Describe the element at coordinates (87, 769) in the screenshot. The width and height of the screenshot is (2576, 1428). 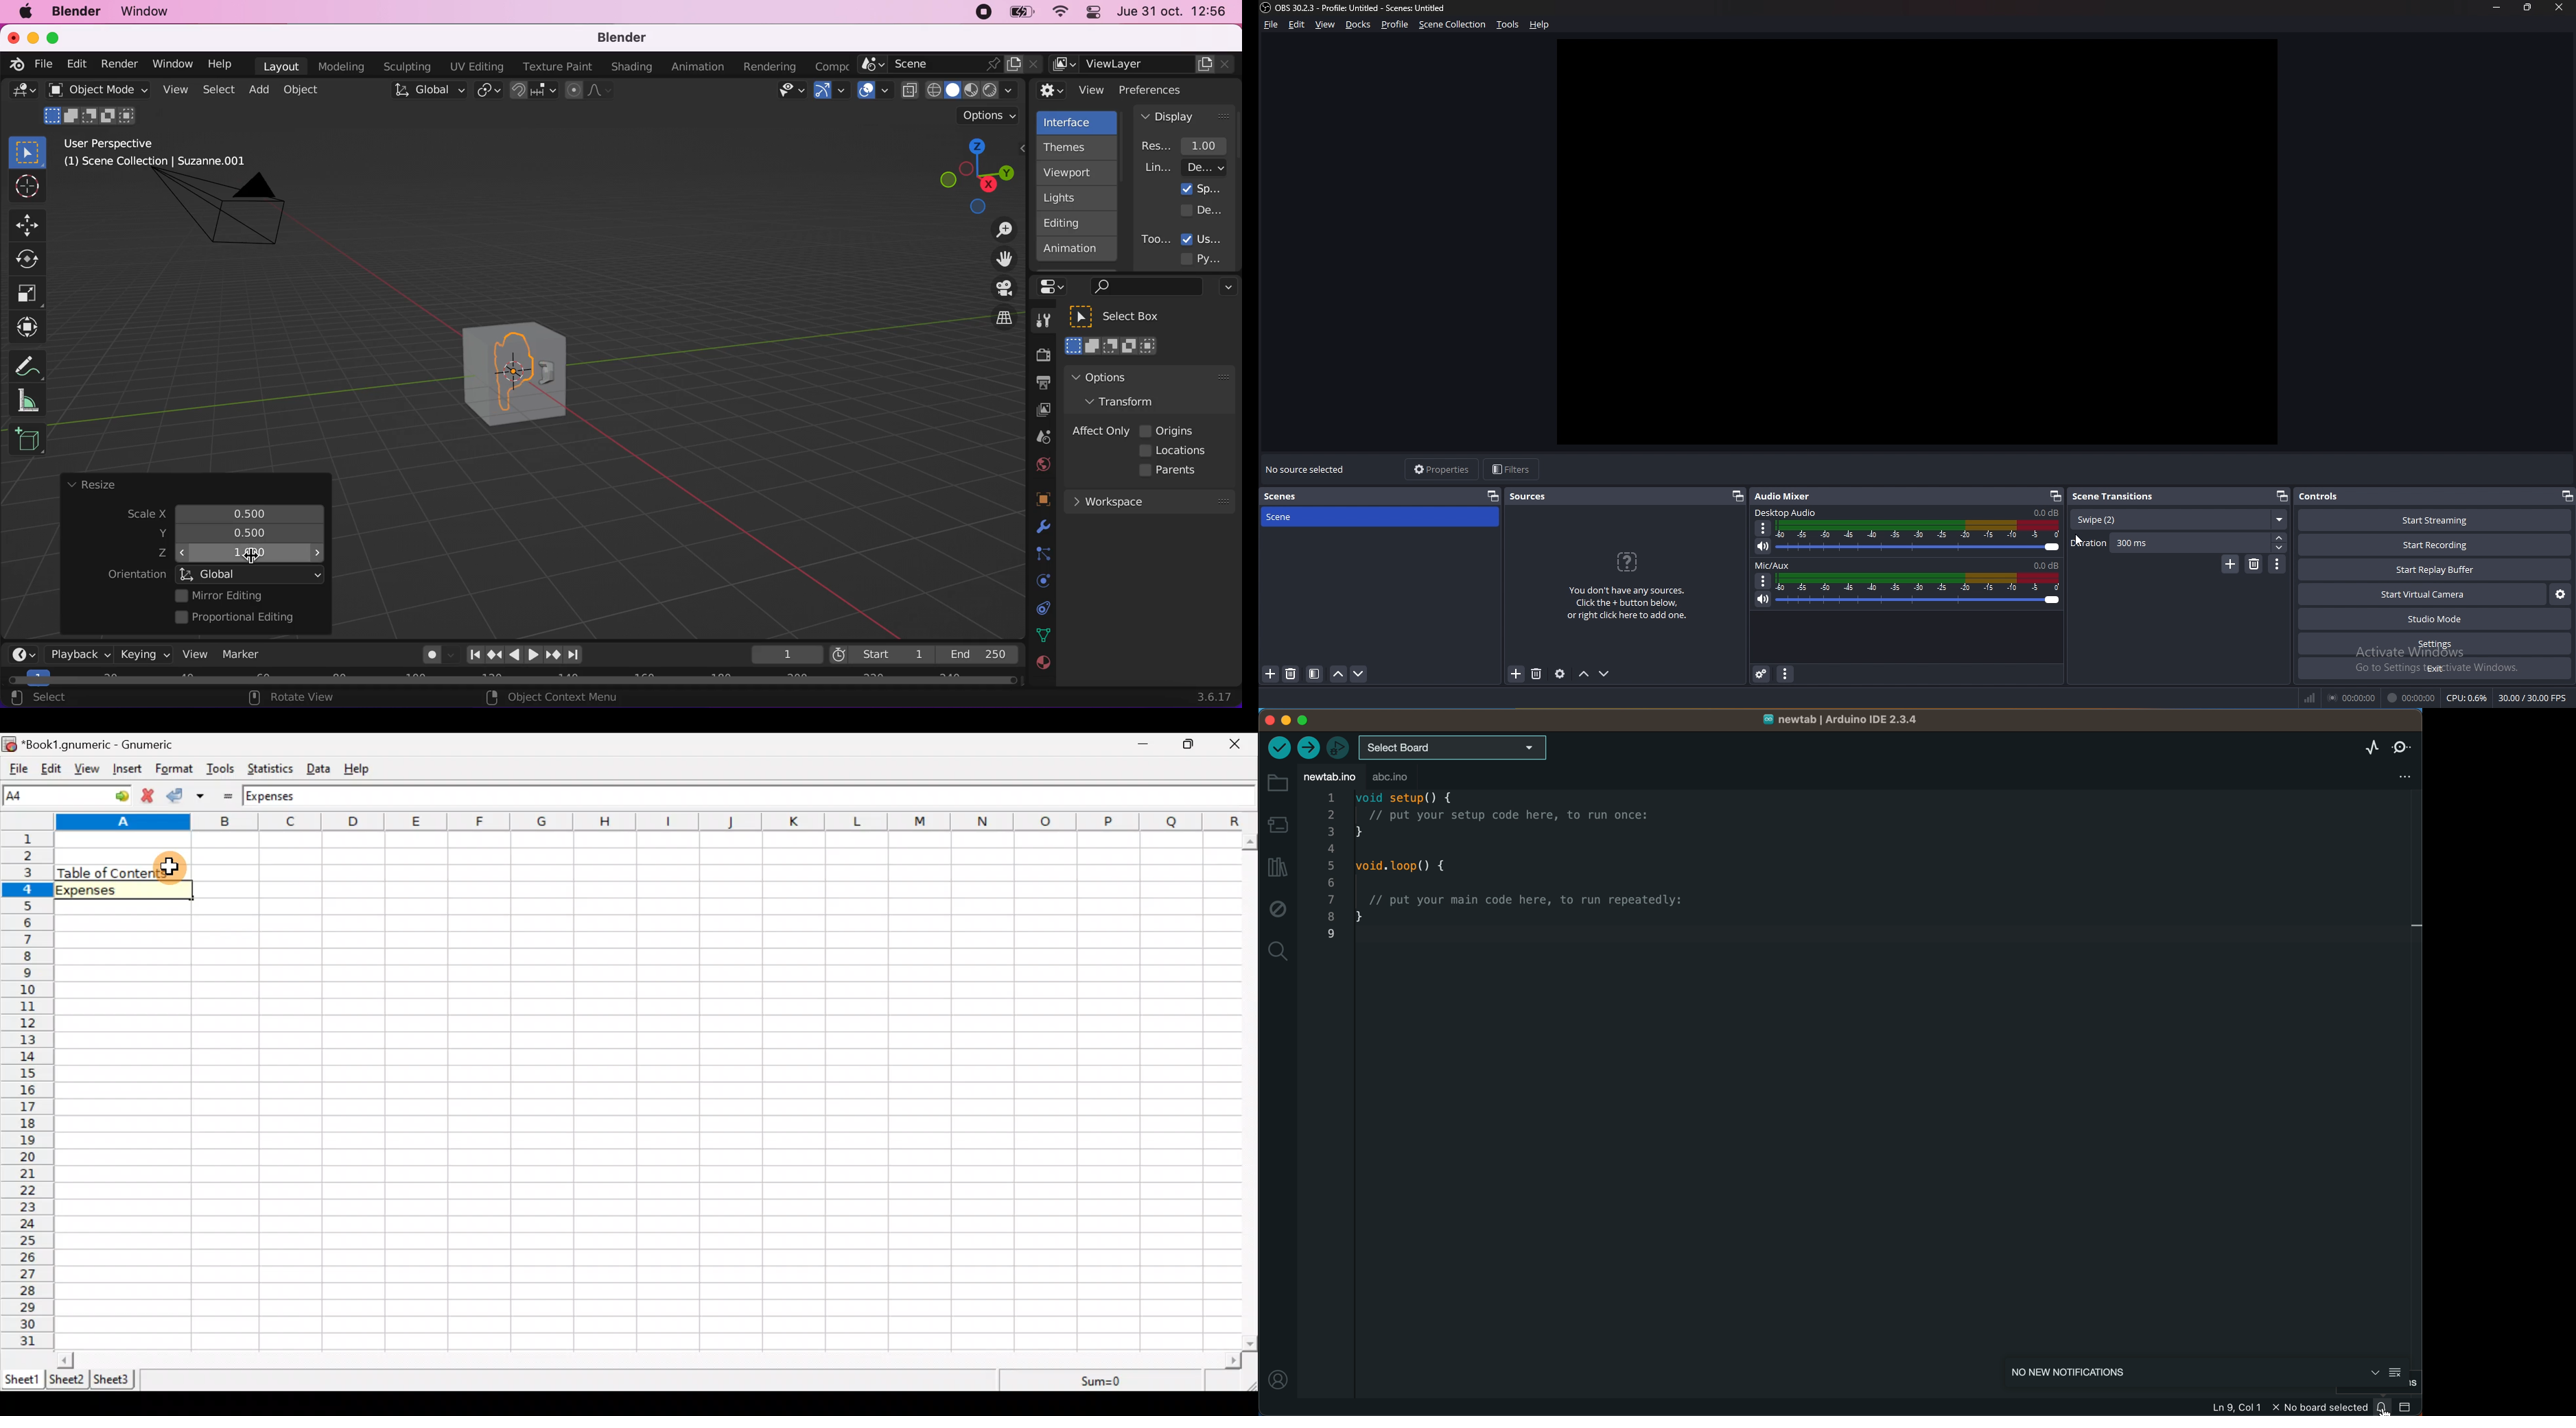
I see `View` at that location.